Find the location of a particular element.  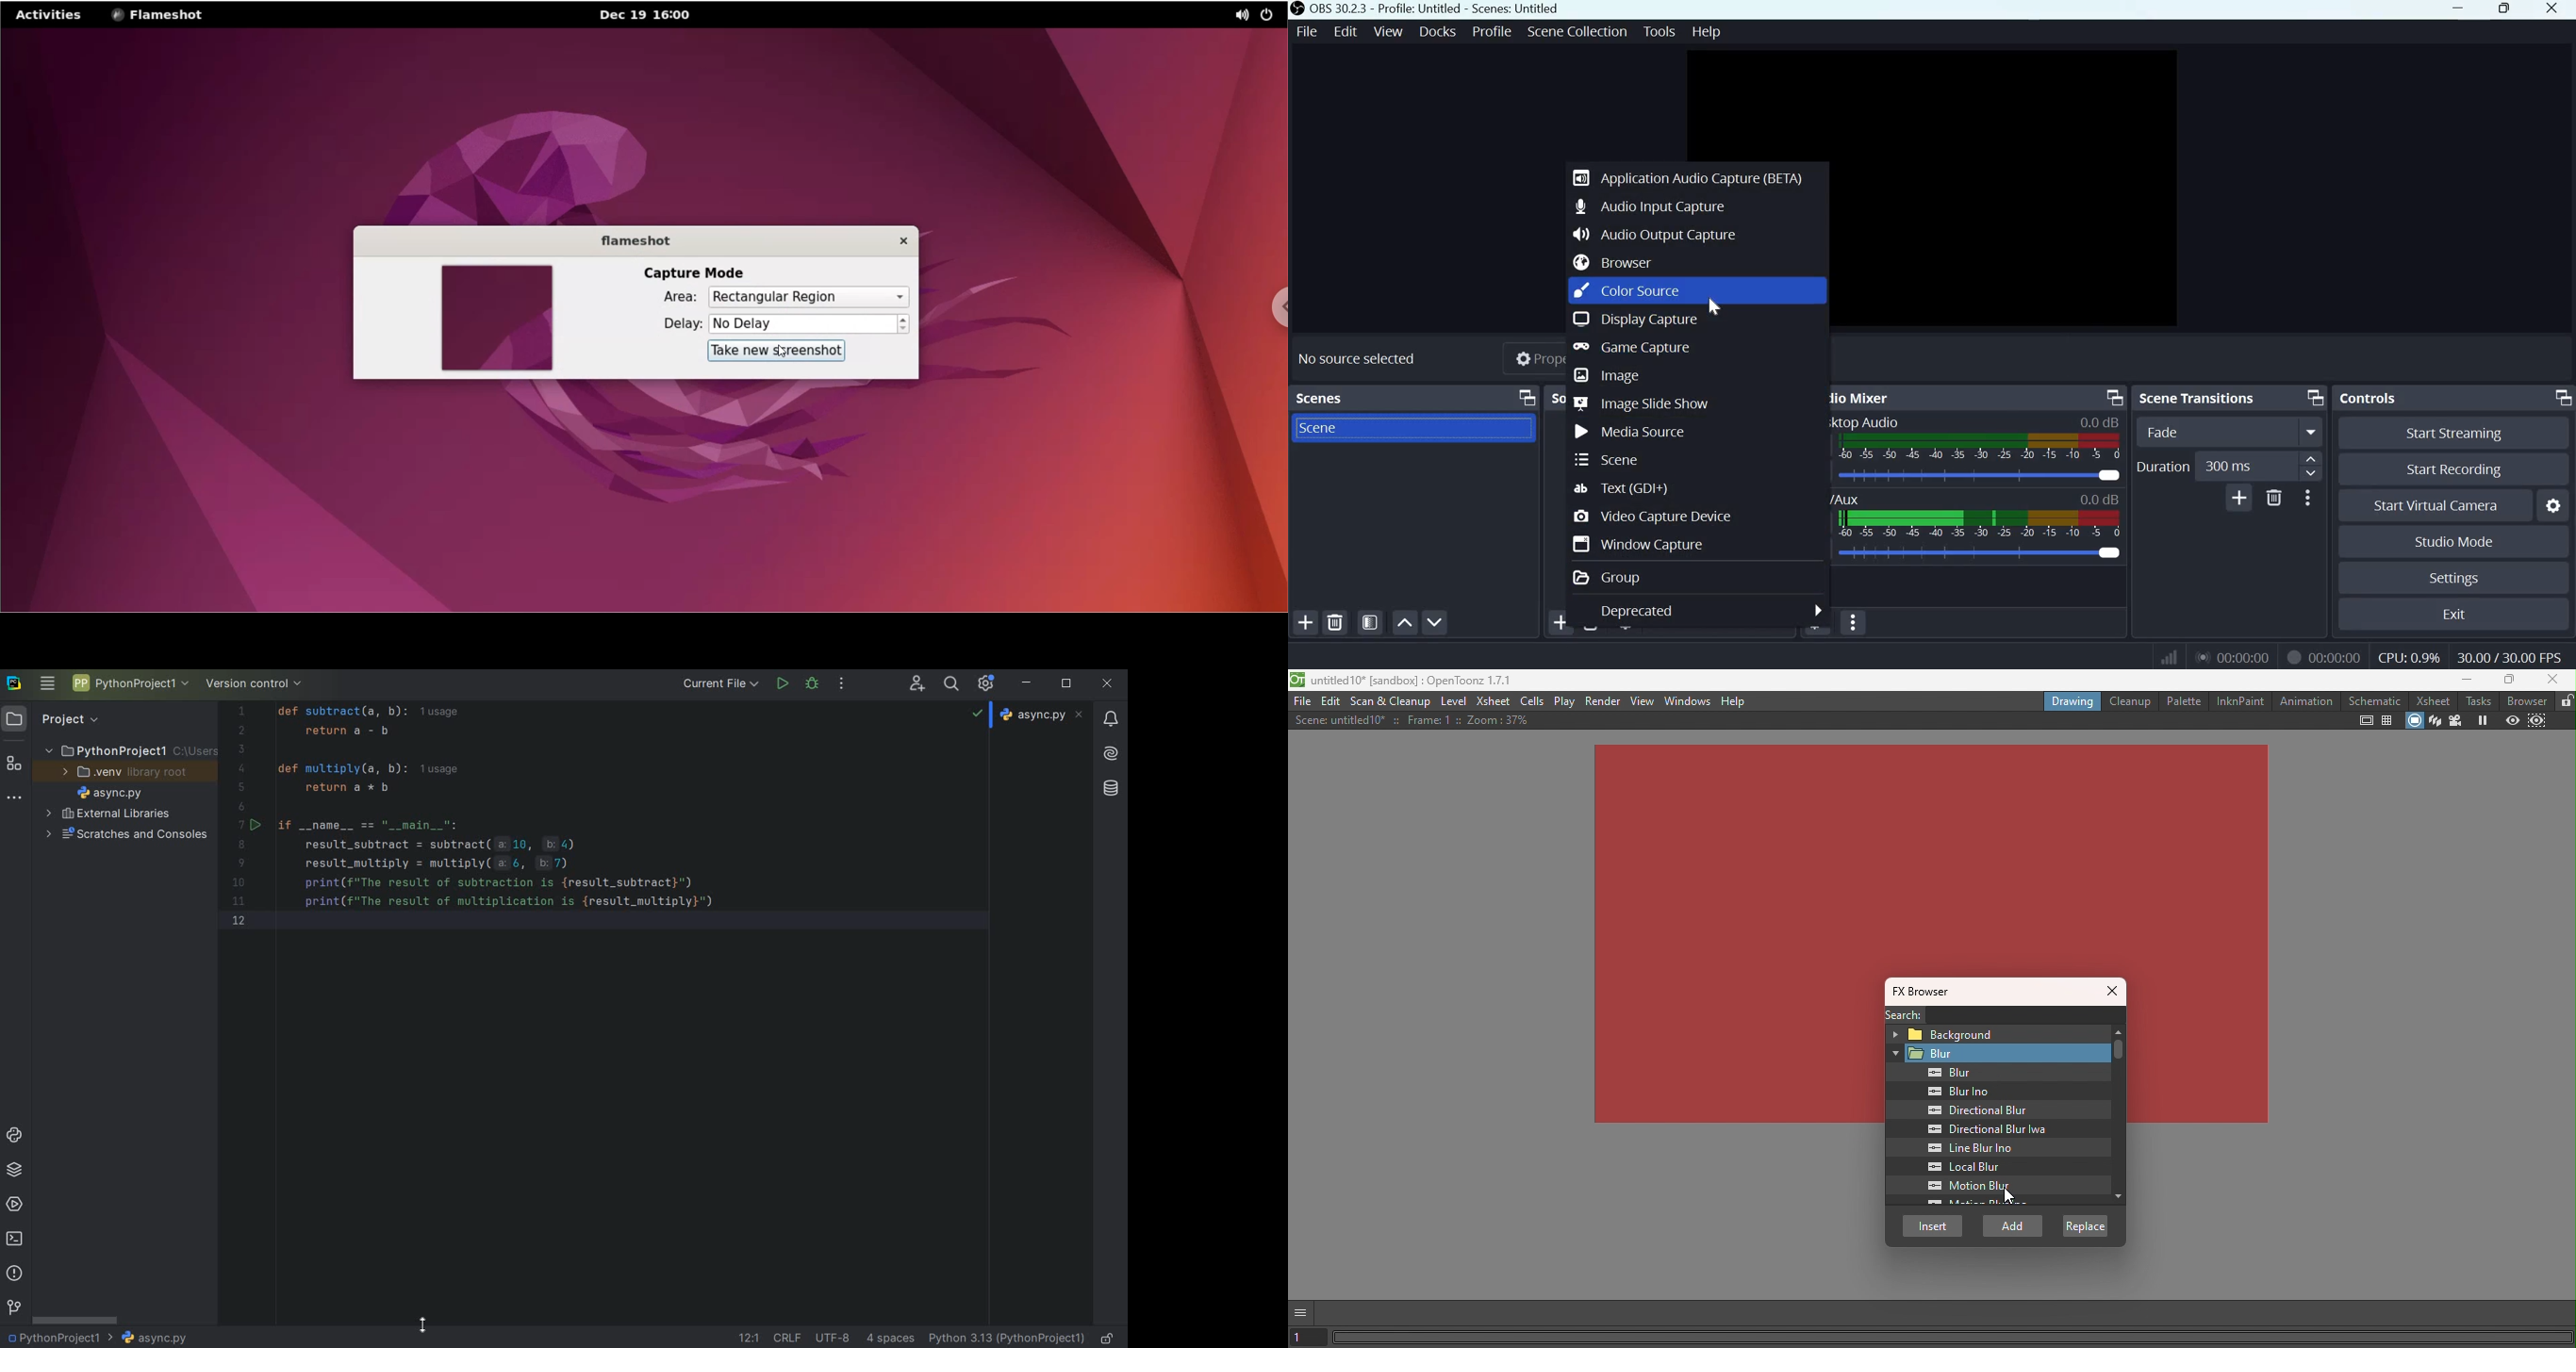

Duration Input is located at coordinates (2259, 467).